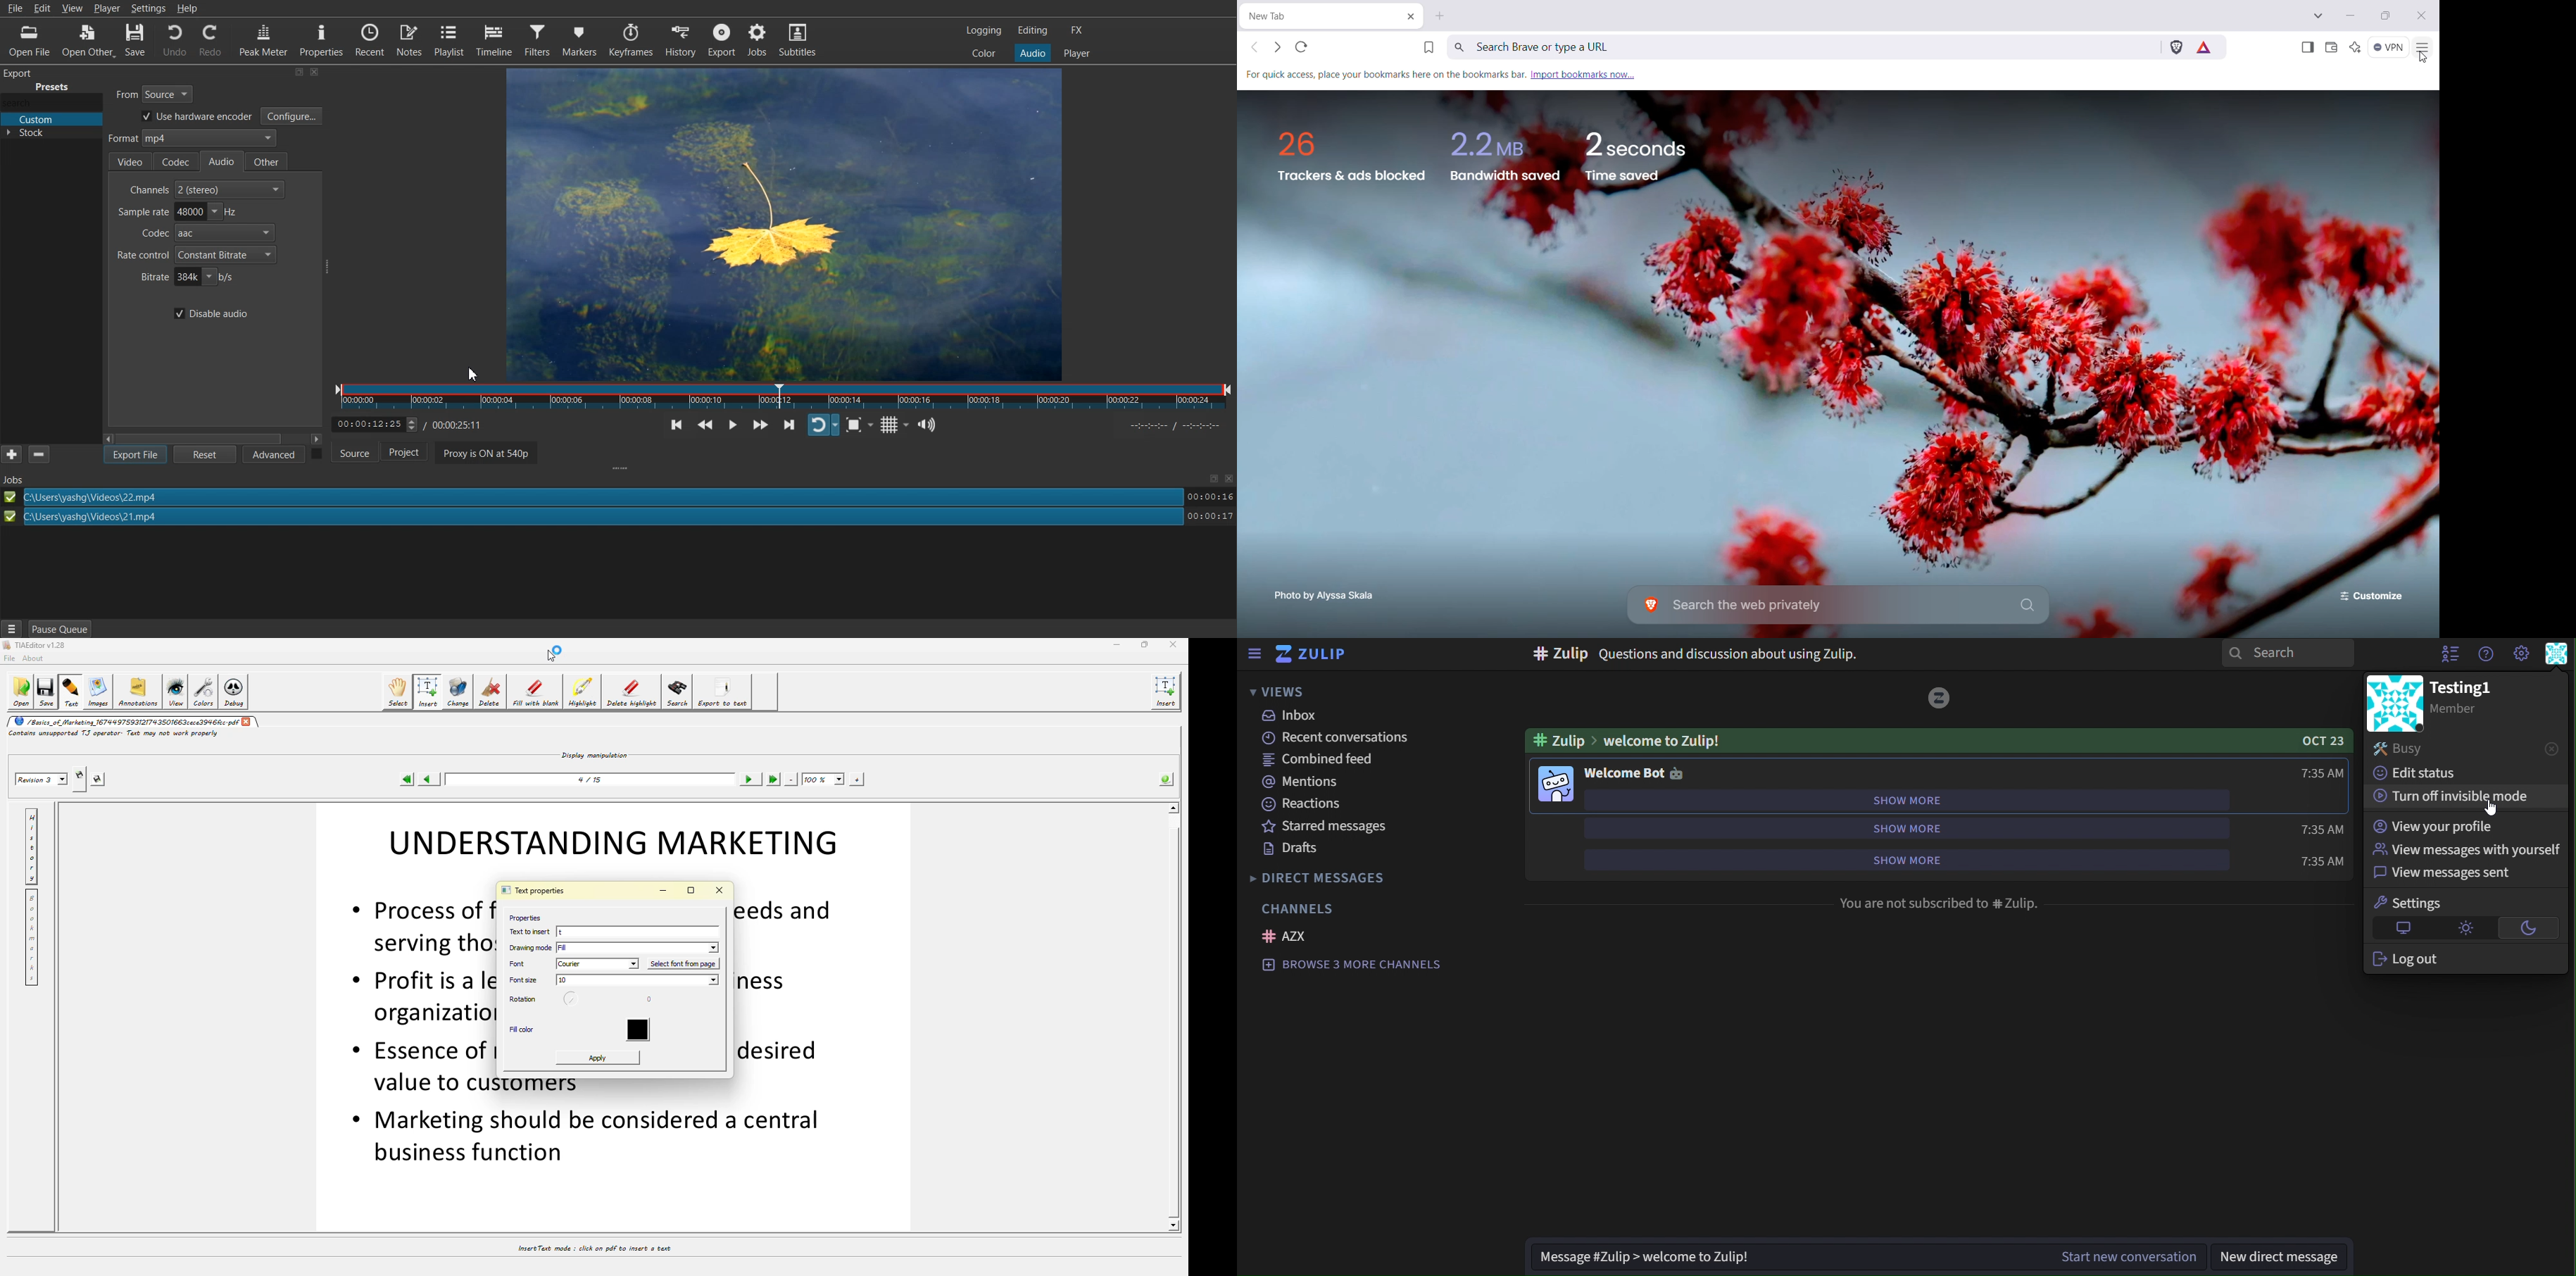 The image size is (2576, 1288). What do you see at coordinates (2491, 809) in the screenshot?
I see `Cursor` at bounding box center [2491, 809].